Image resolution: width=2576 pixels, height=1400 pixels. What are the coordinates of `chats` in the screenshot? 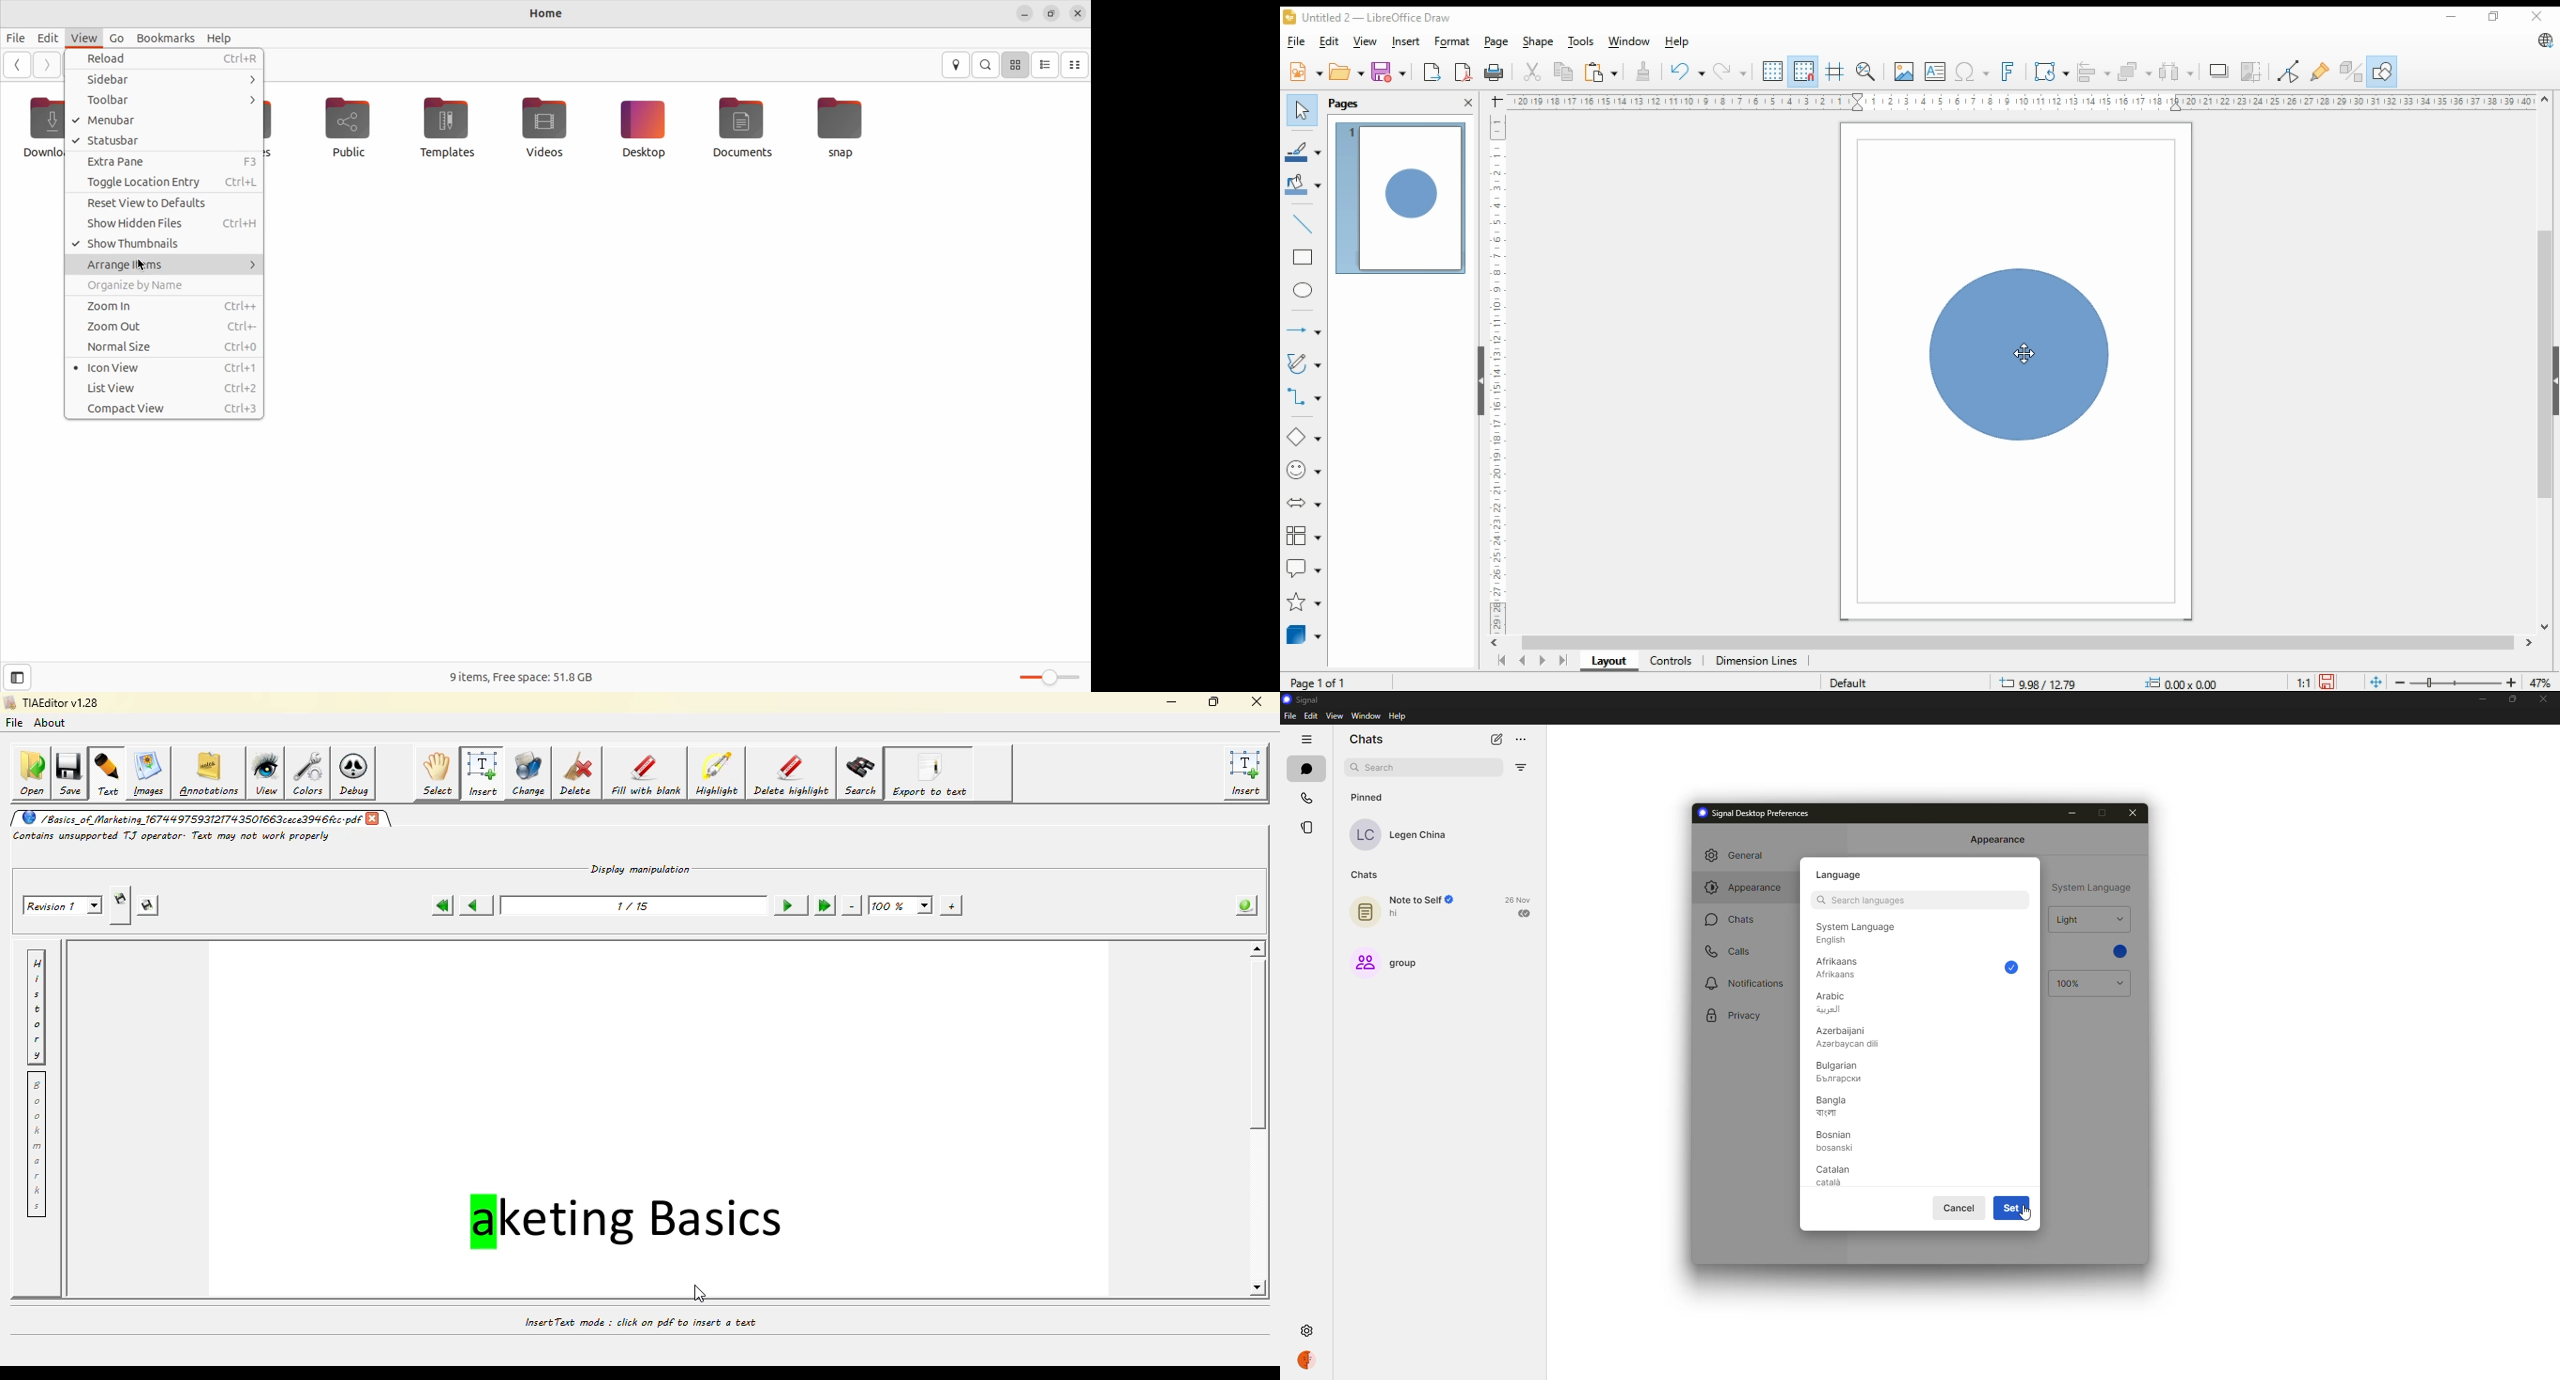 It's located at (1732, 919).